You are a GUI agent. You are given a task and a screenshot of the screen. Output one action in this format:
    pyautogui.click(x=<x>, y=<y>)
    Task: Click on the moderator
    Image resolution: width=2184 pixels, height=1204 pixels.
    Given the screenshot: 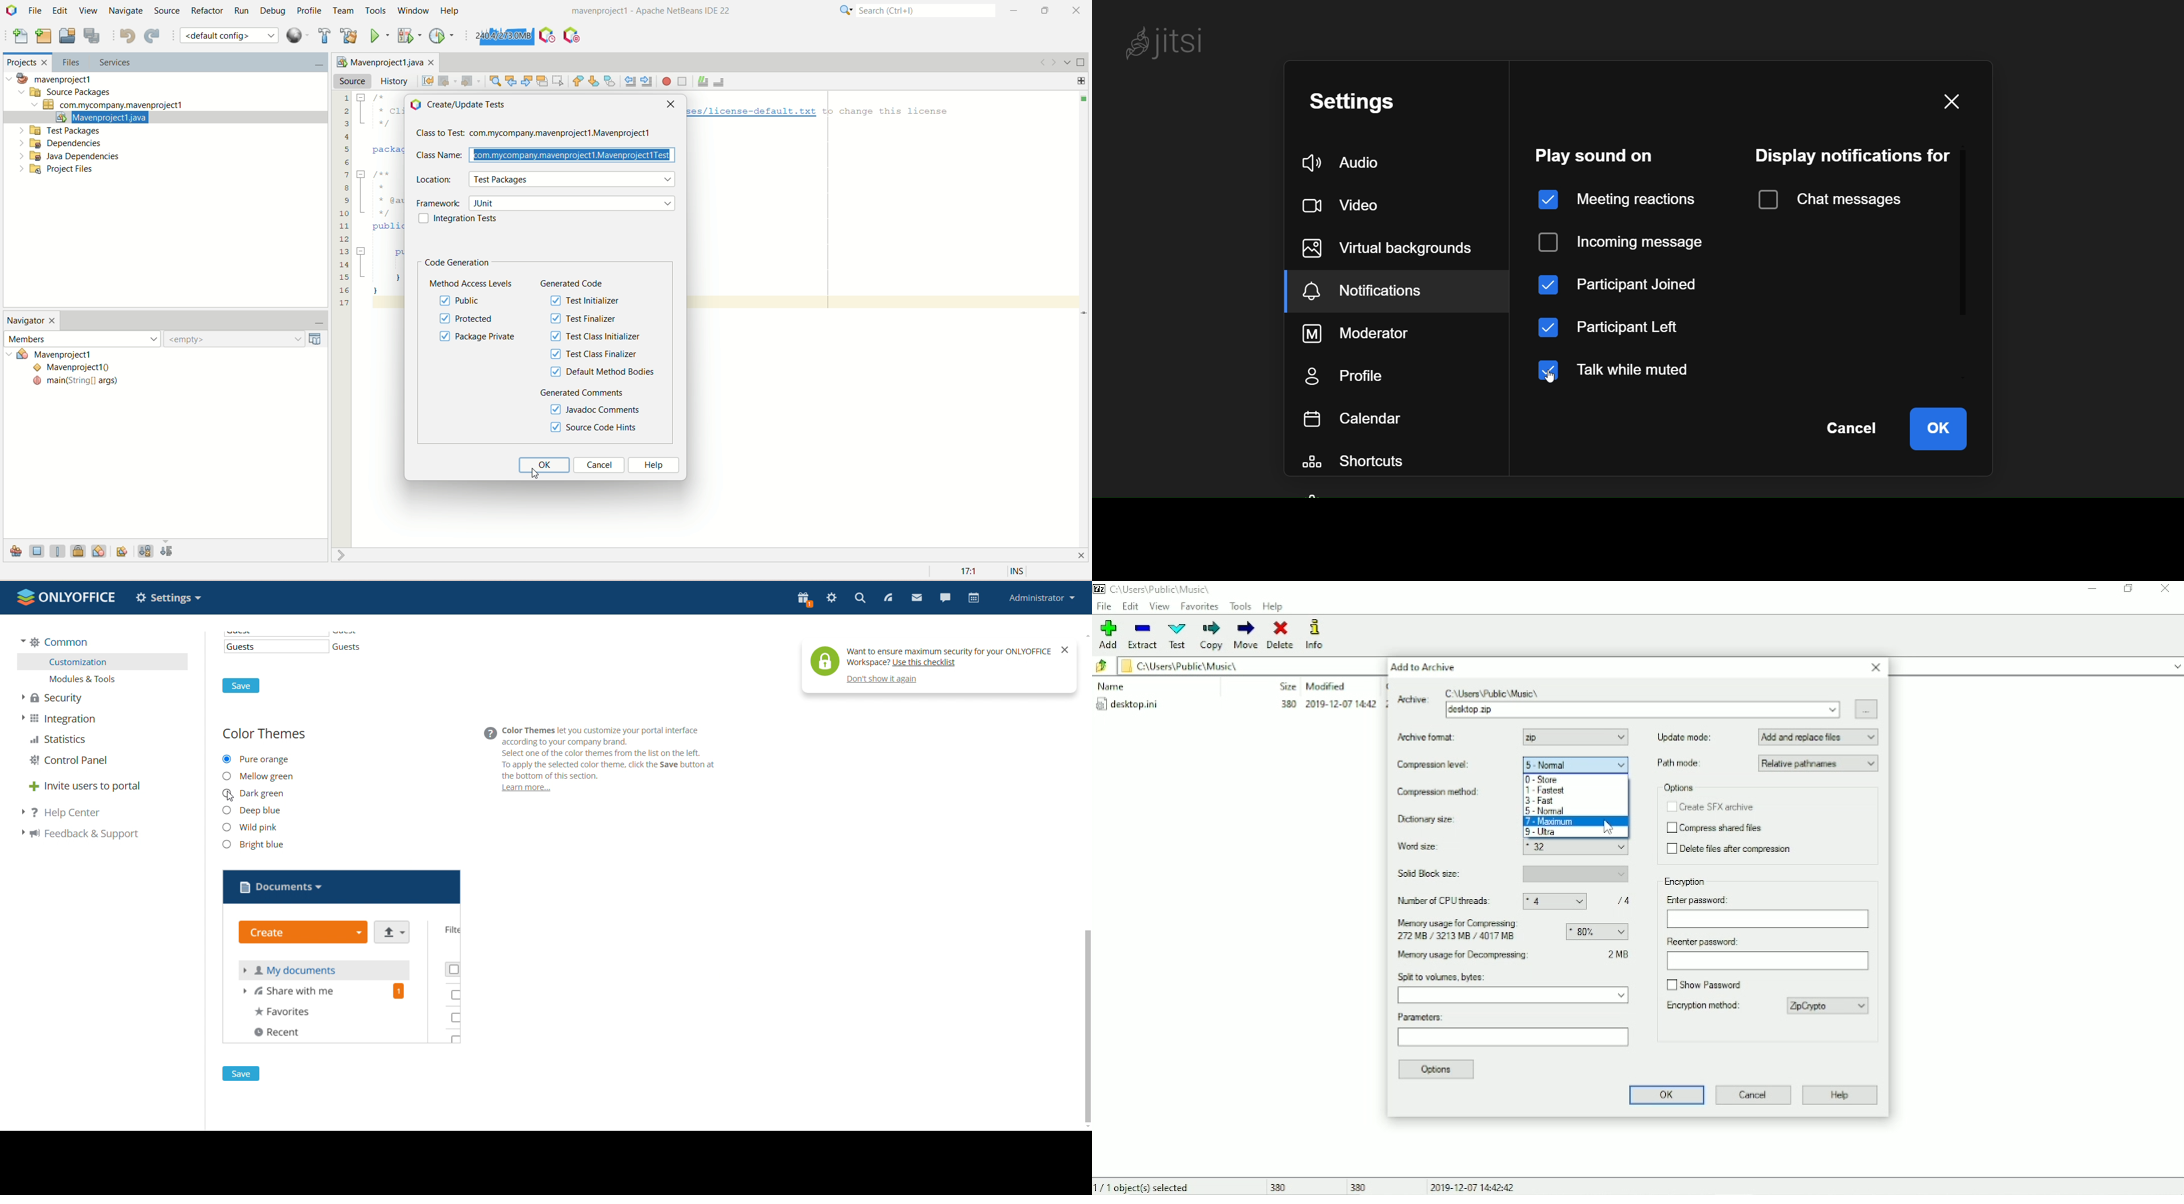 What is the action you would take?
    pyautogui.click(x=1359, y=334)
    